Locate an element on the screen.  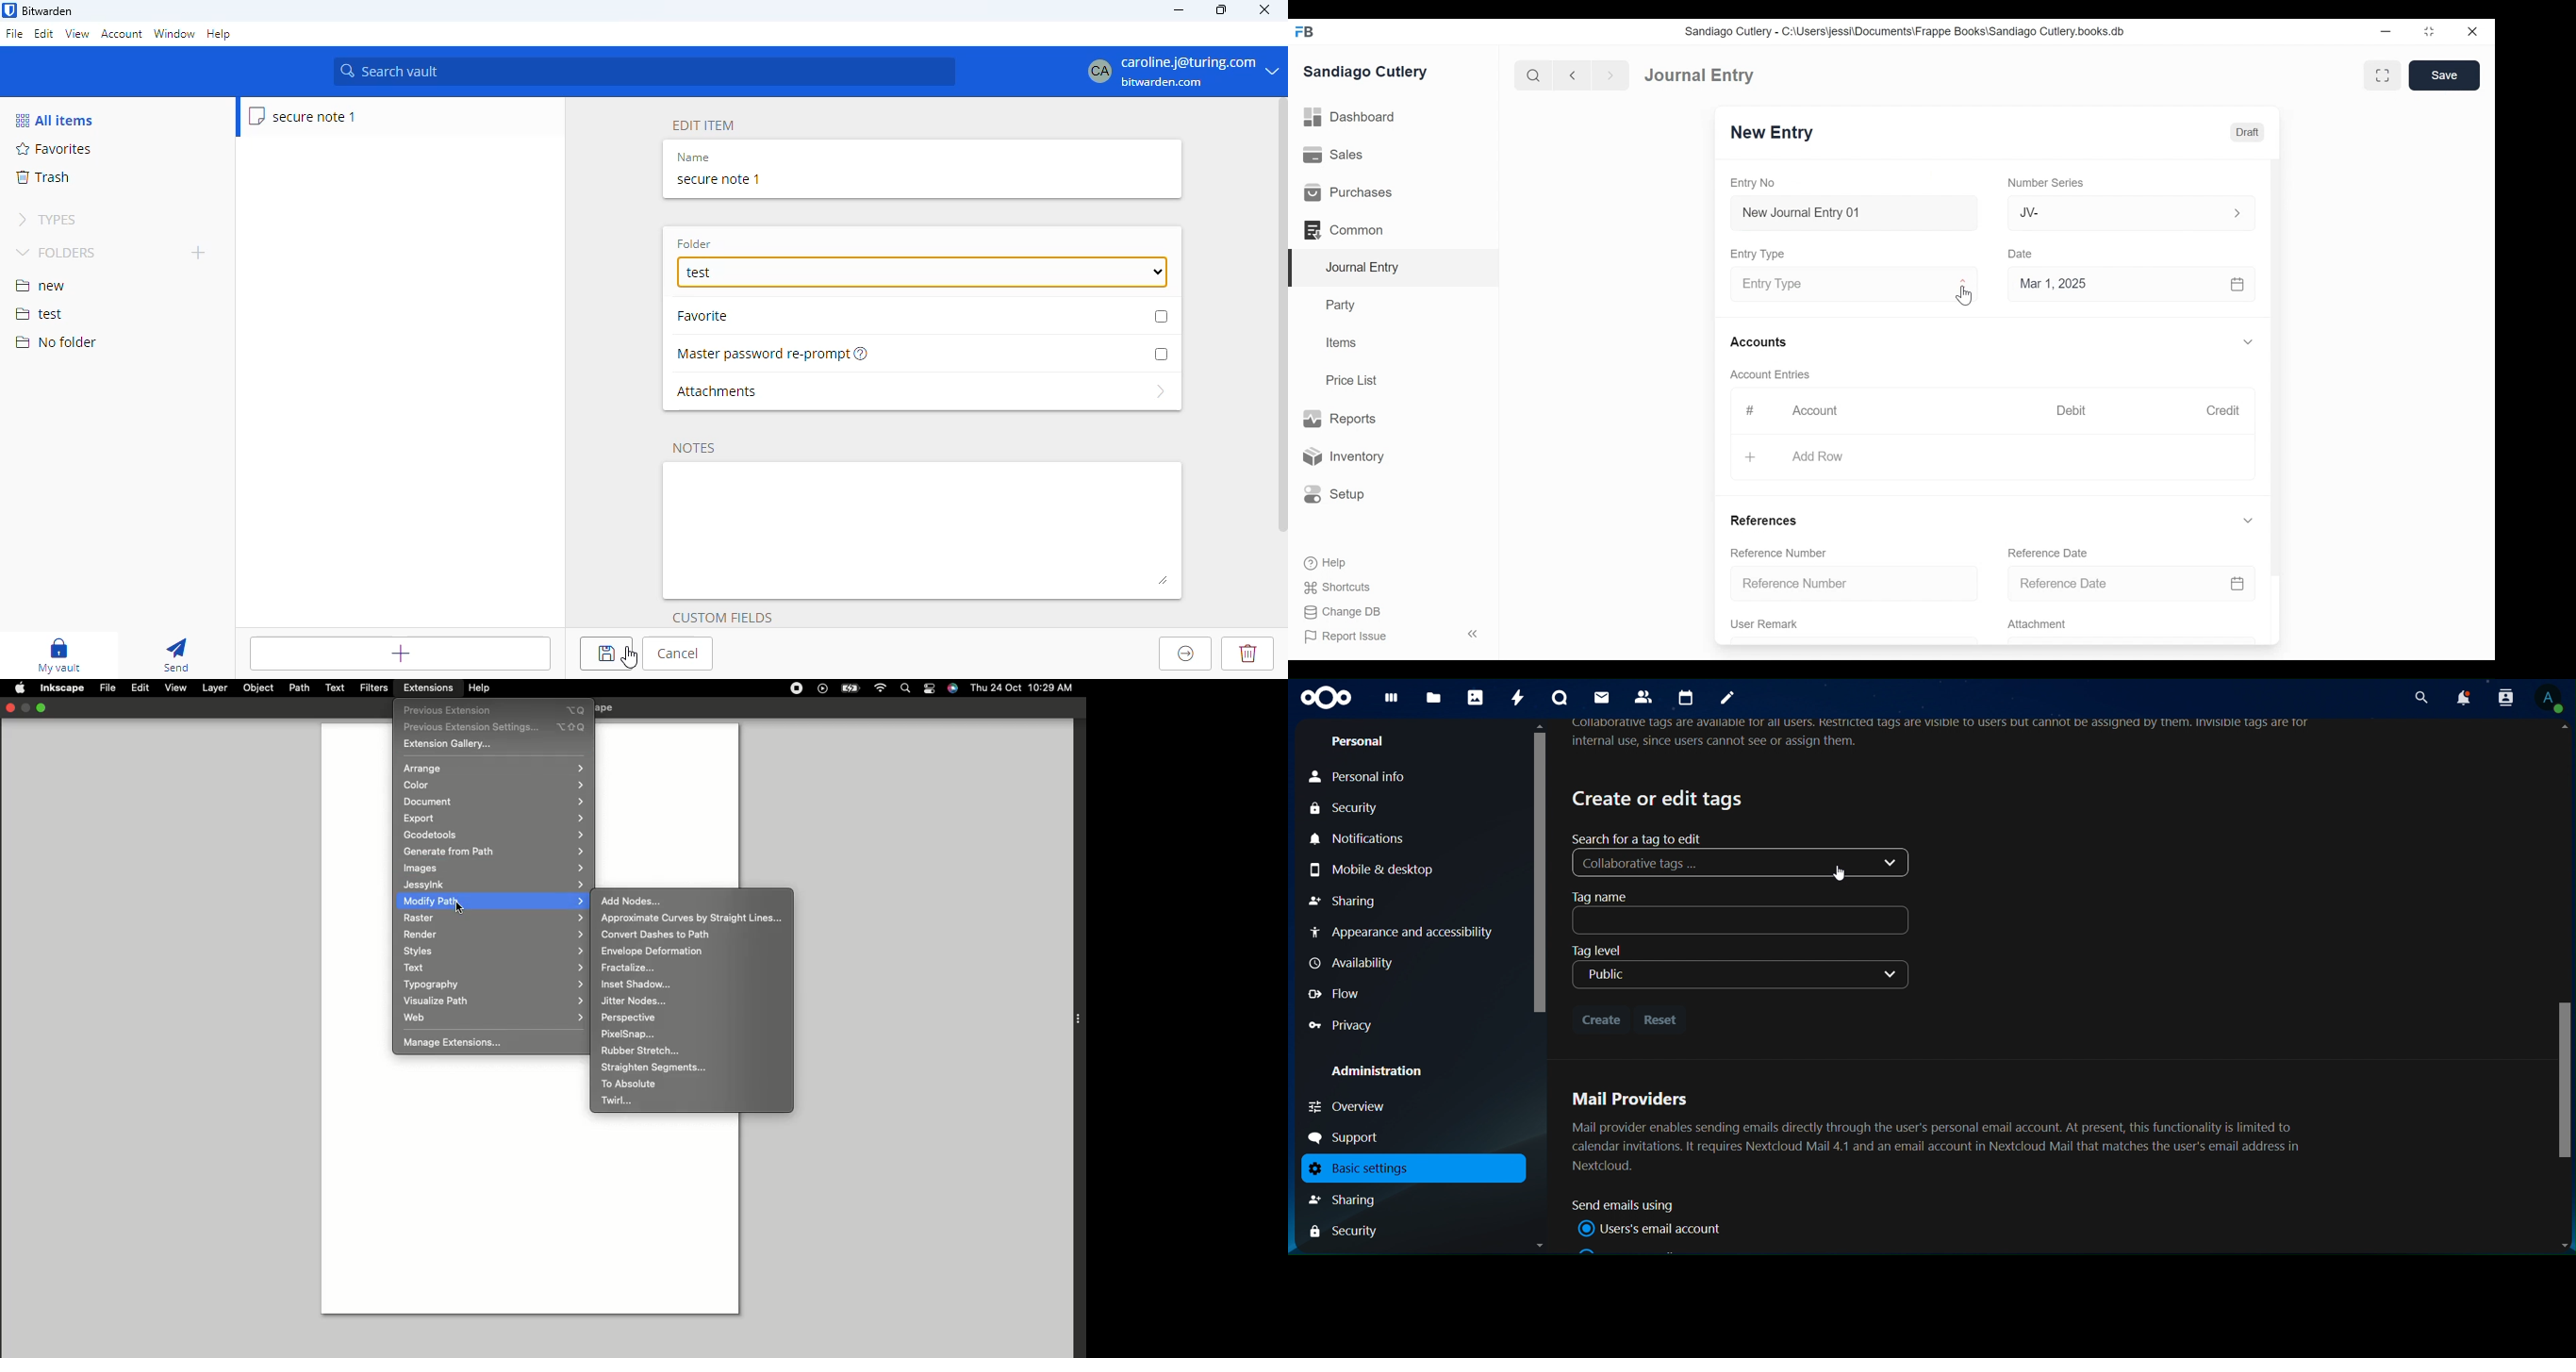
close is located at coordinates (2477, 30).